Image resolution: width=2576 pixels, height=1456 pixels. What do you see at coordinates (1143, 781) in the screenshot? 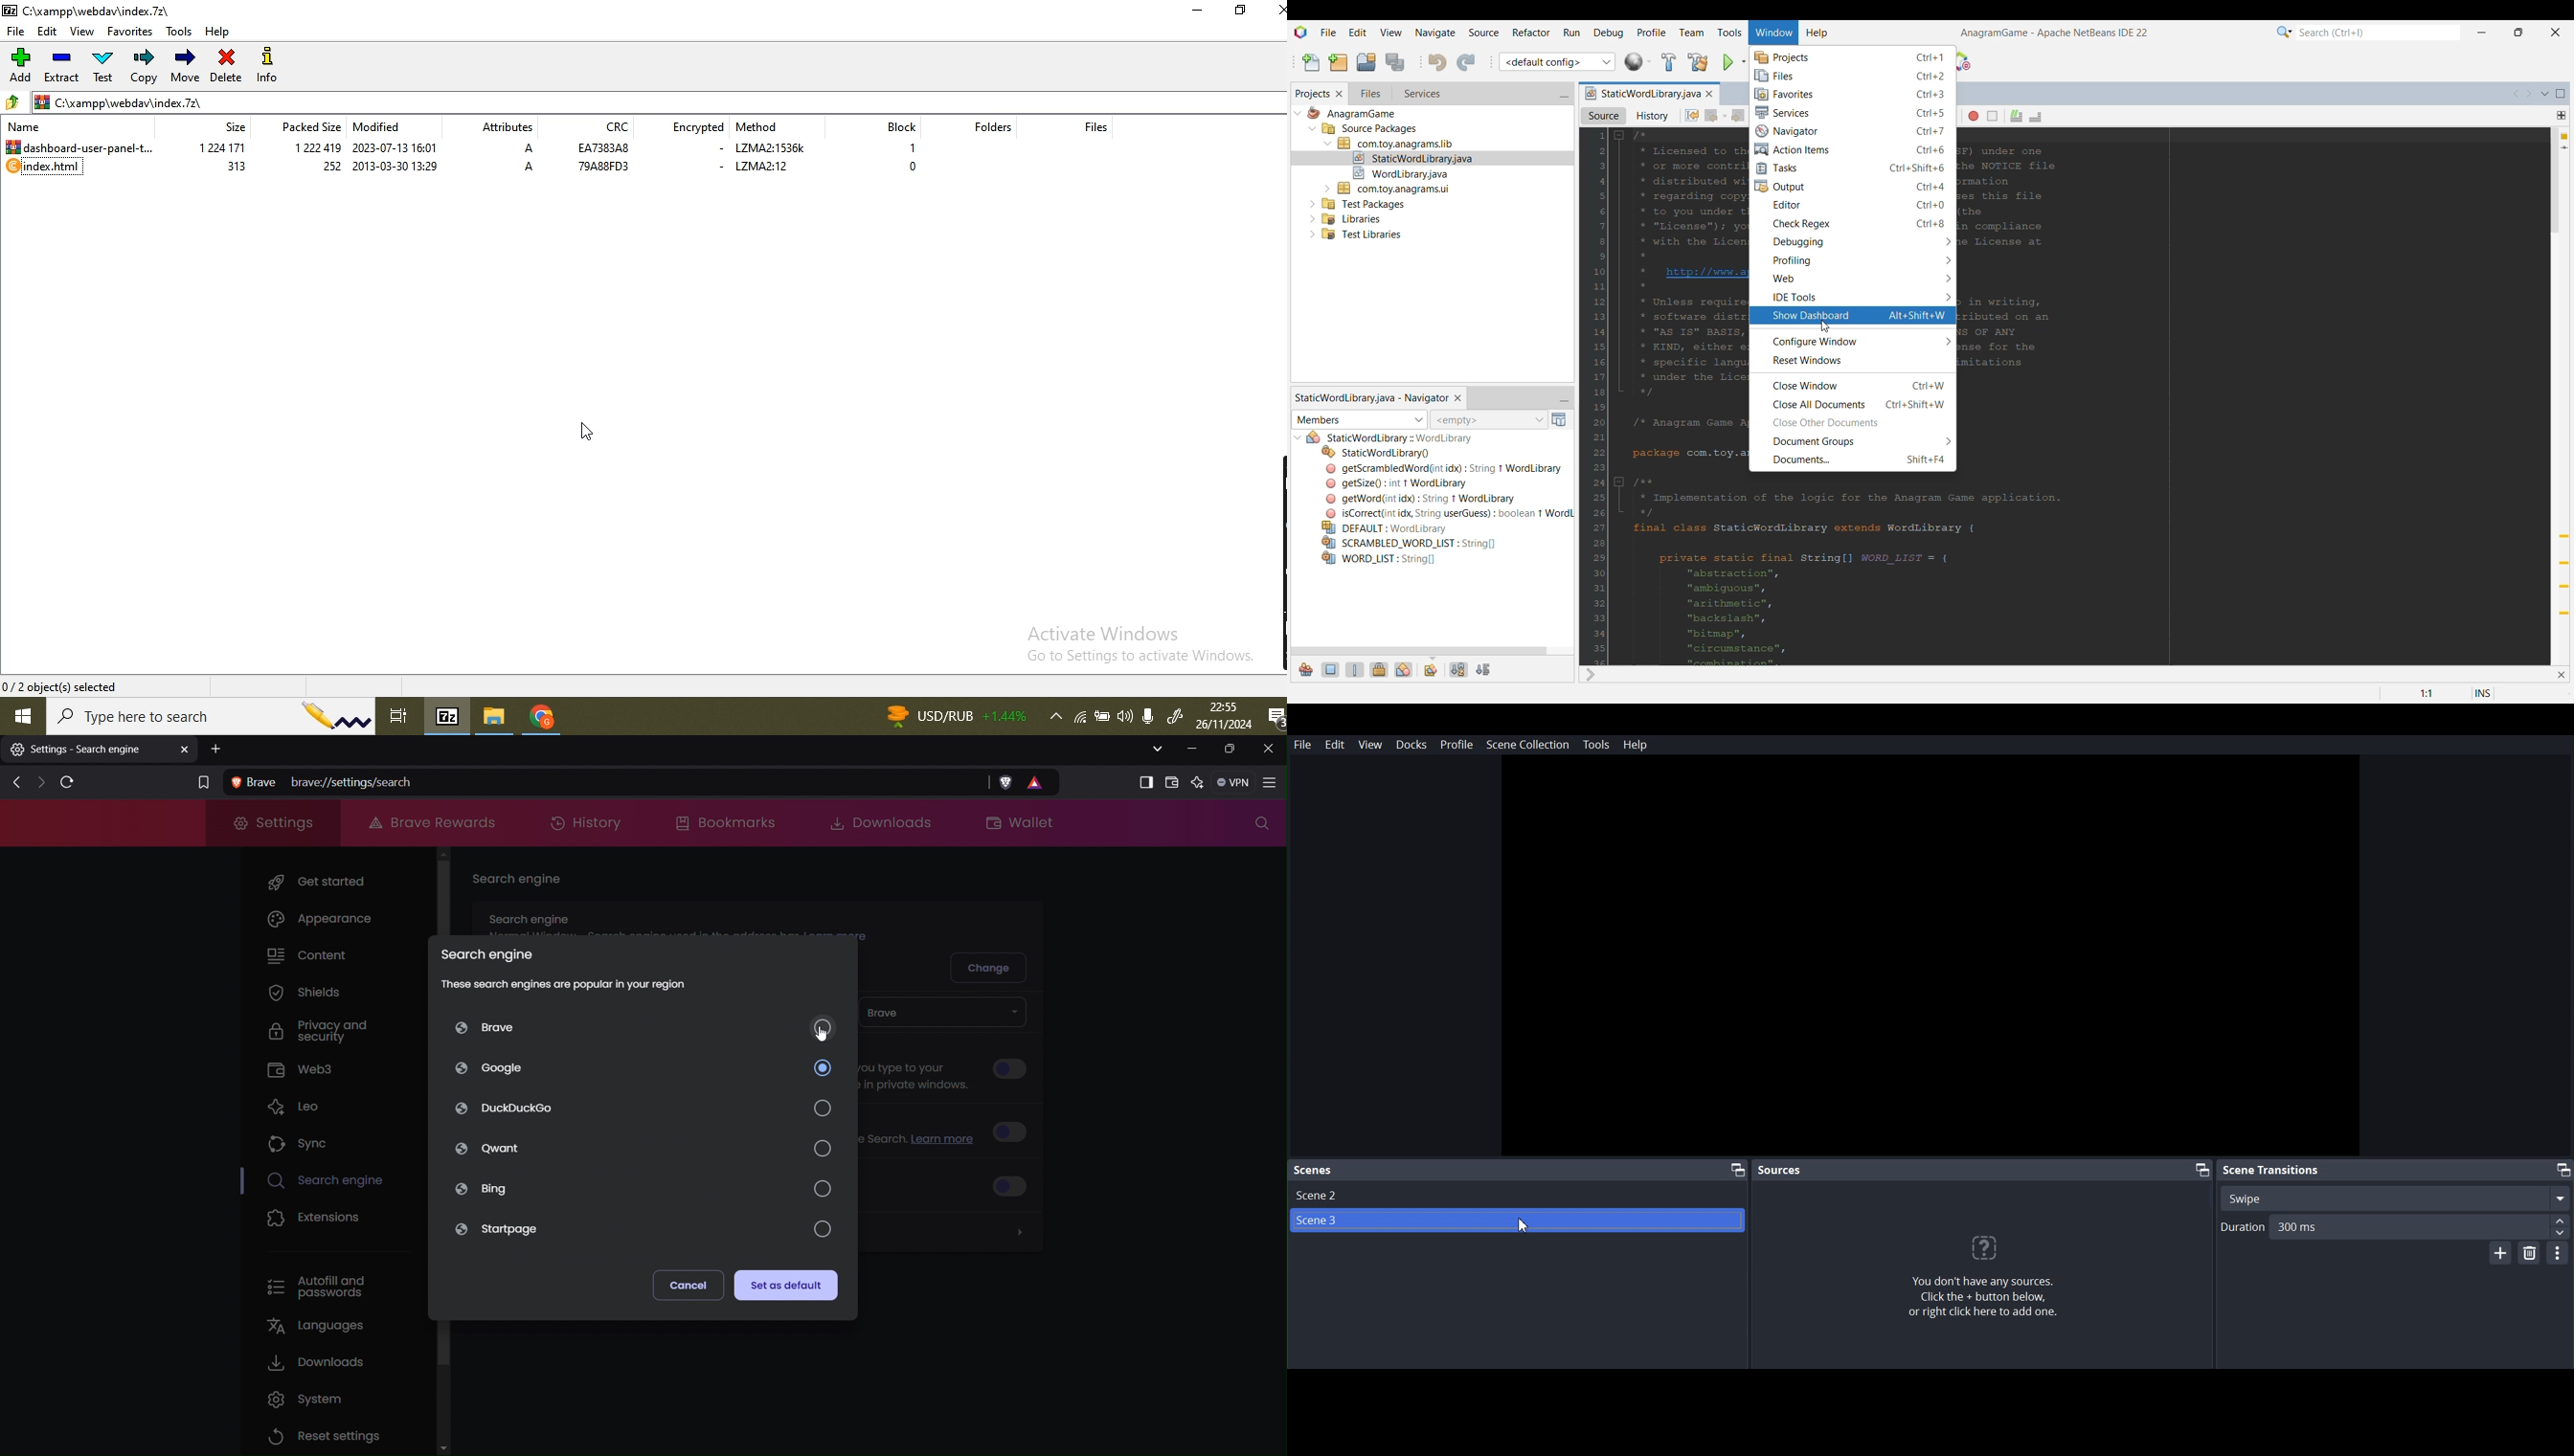
I see `Show sidebar` at bounding box center [1143, 781].